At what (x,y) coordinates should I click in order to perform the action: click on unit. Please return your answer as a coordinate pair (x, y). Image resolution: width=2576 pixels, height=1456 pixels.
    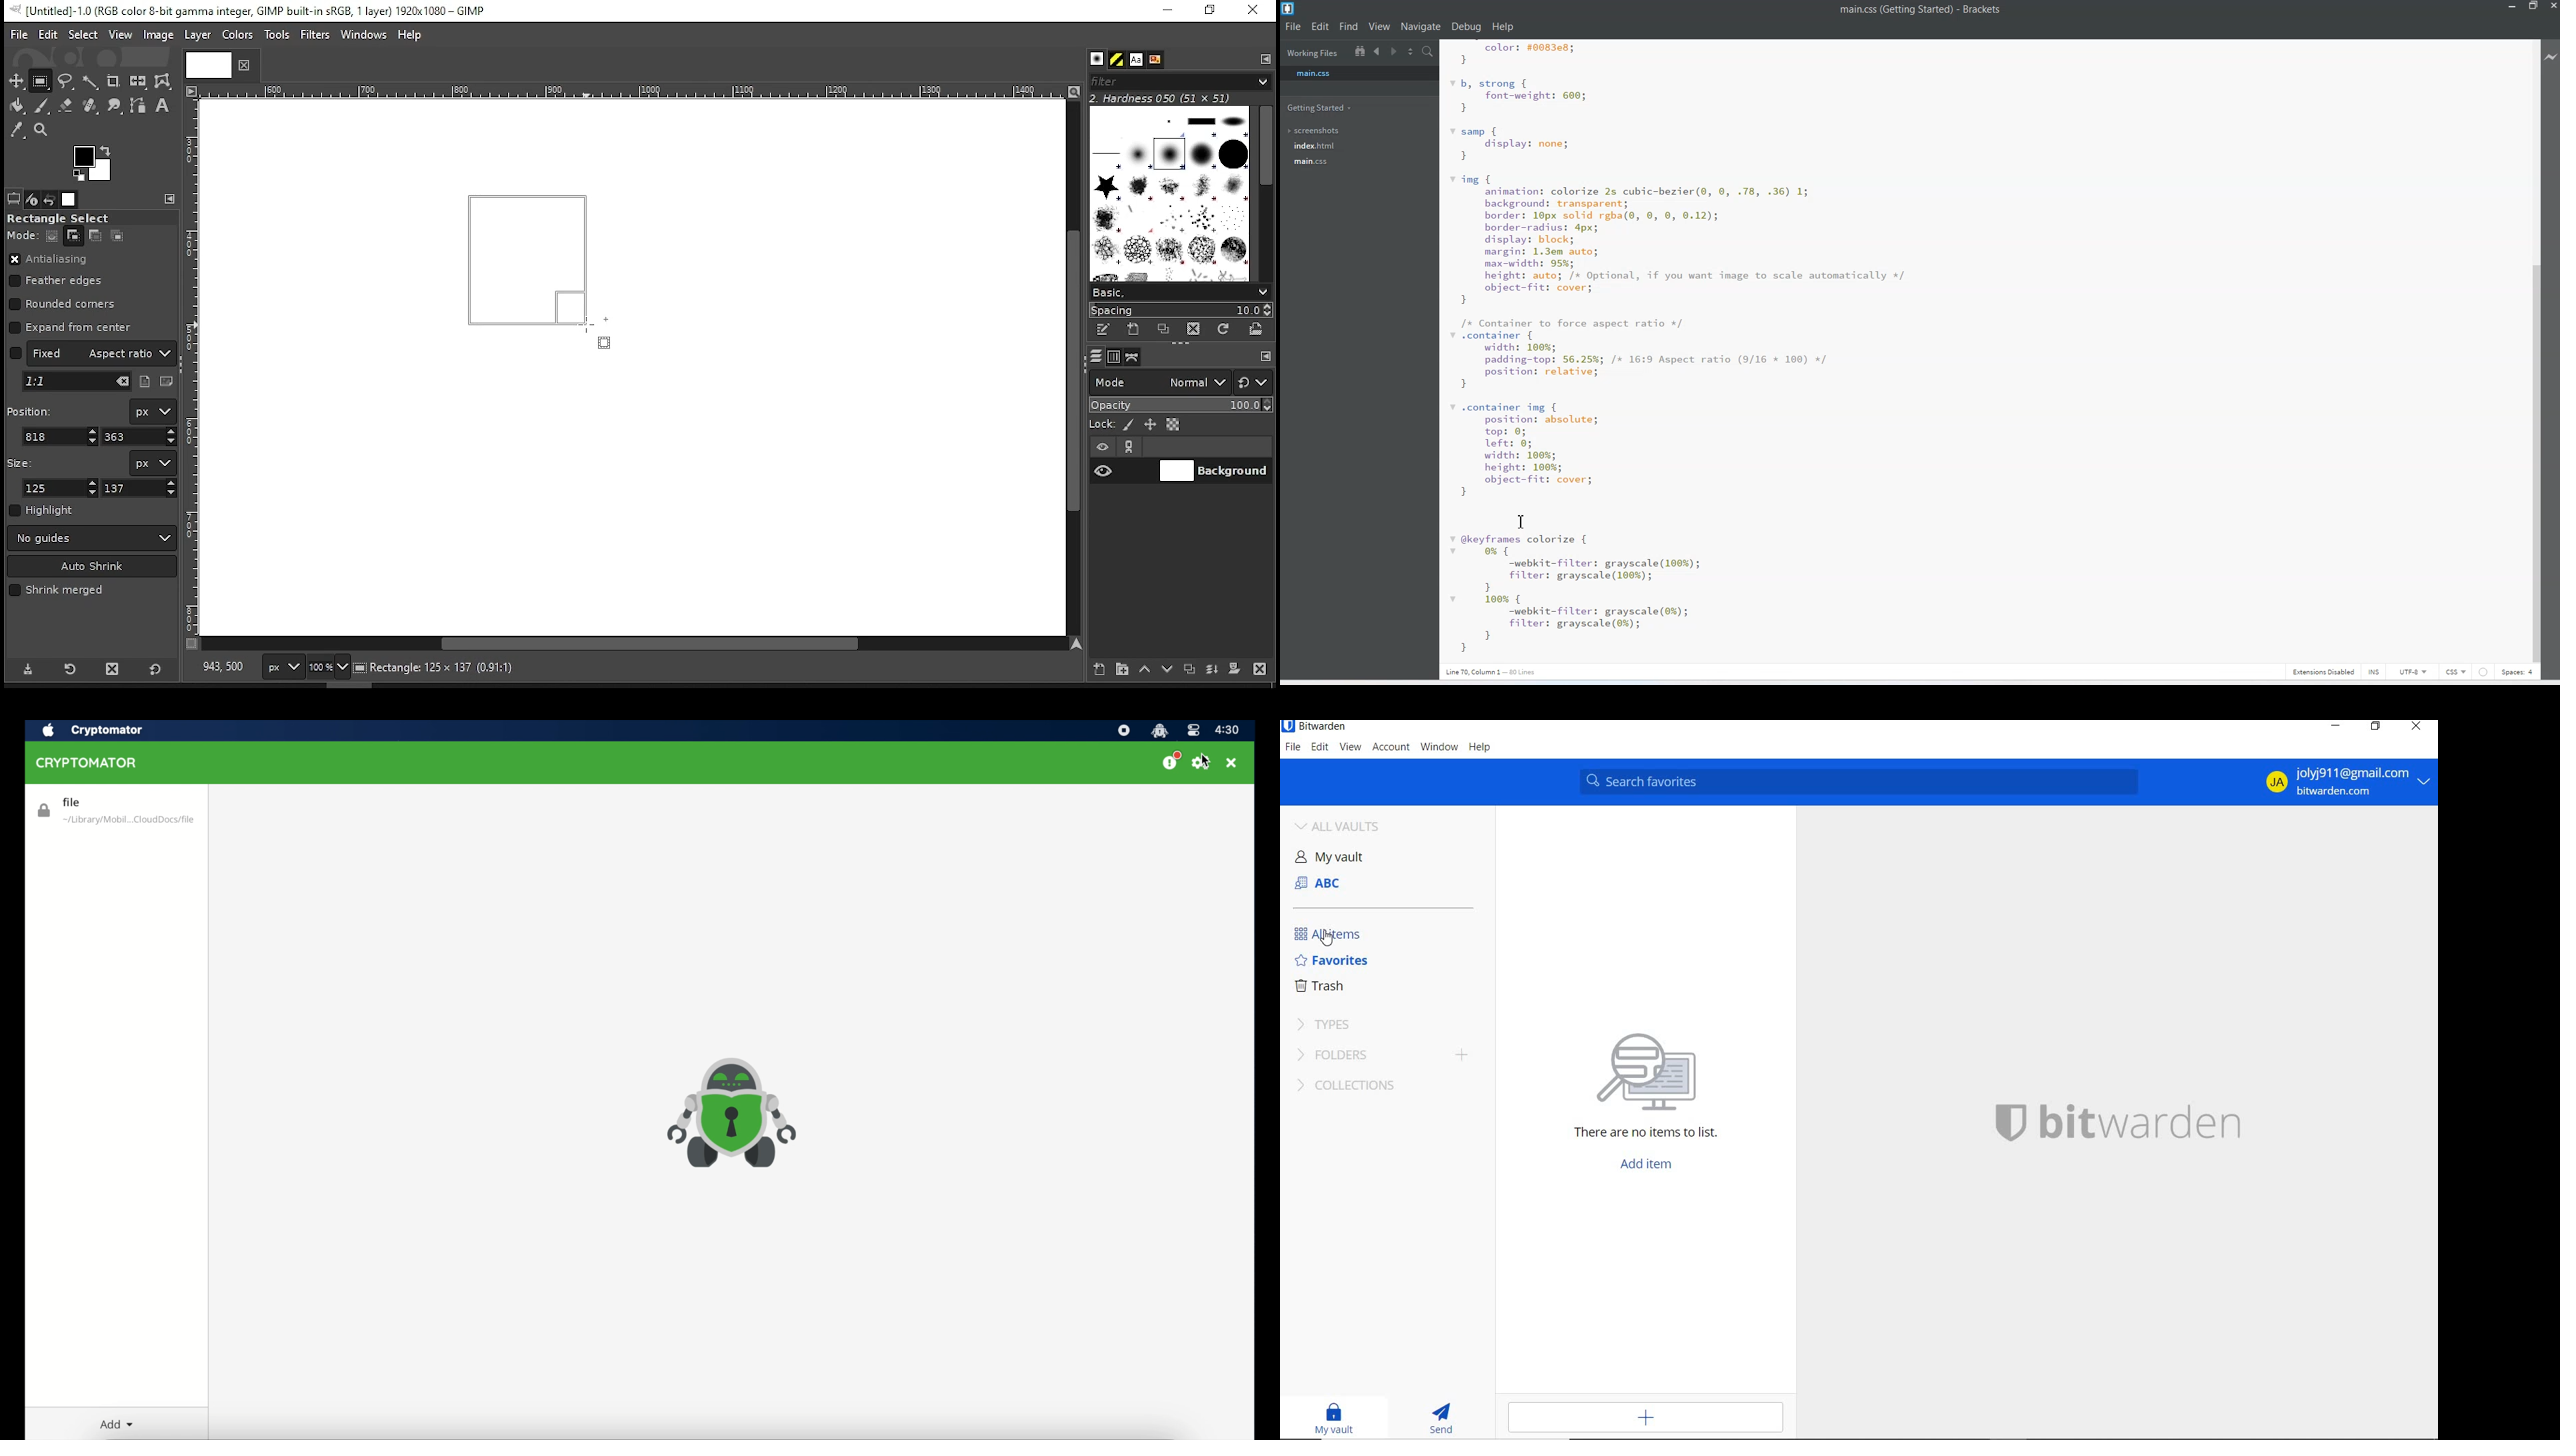
    Looking at the image, I should click on (154, 412).